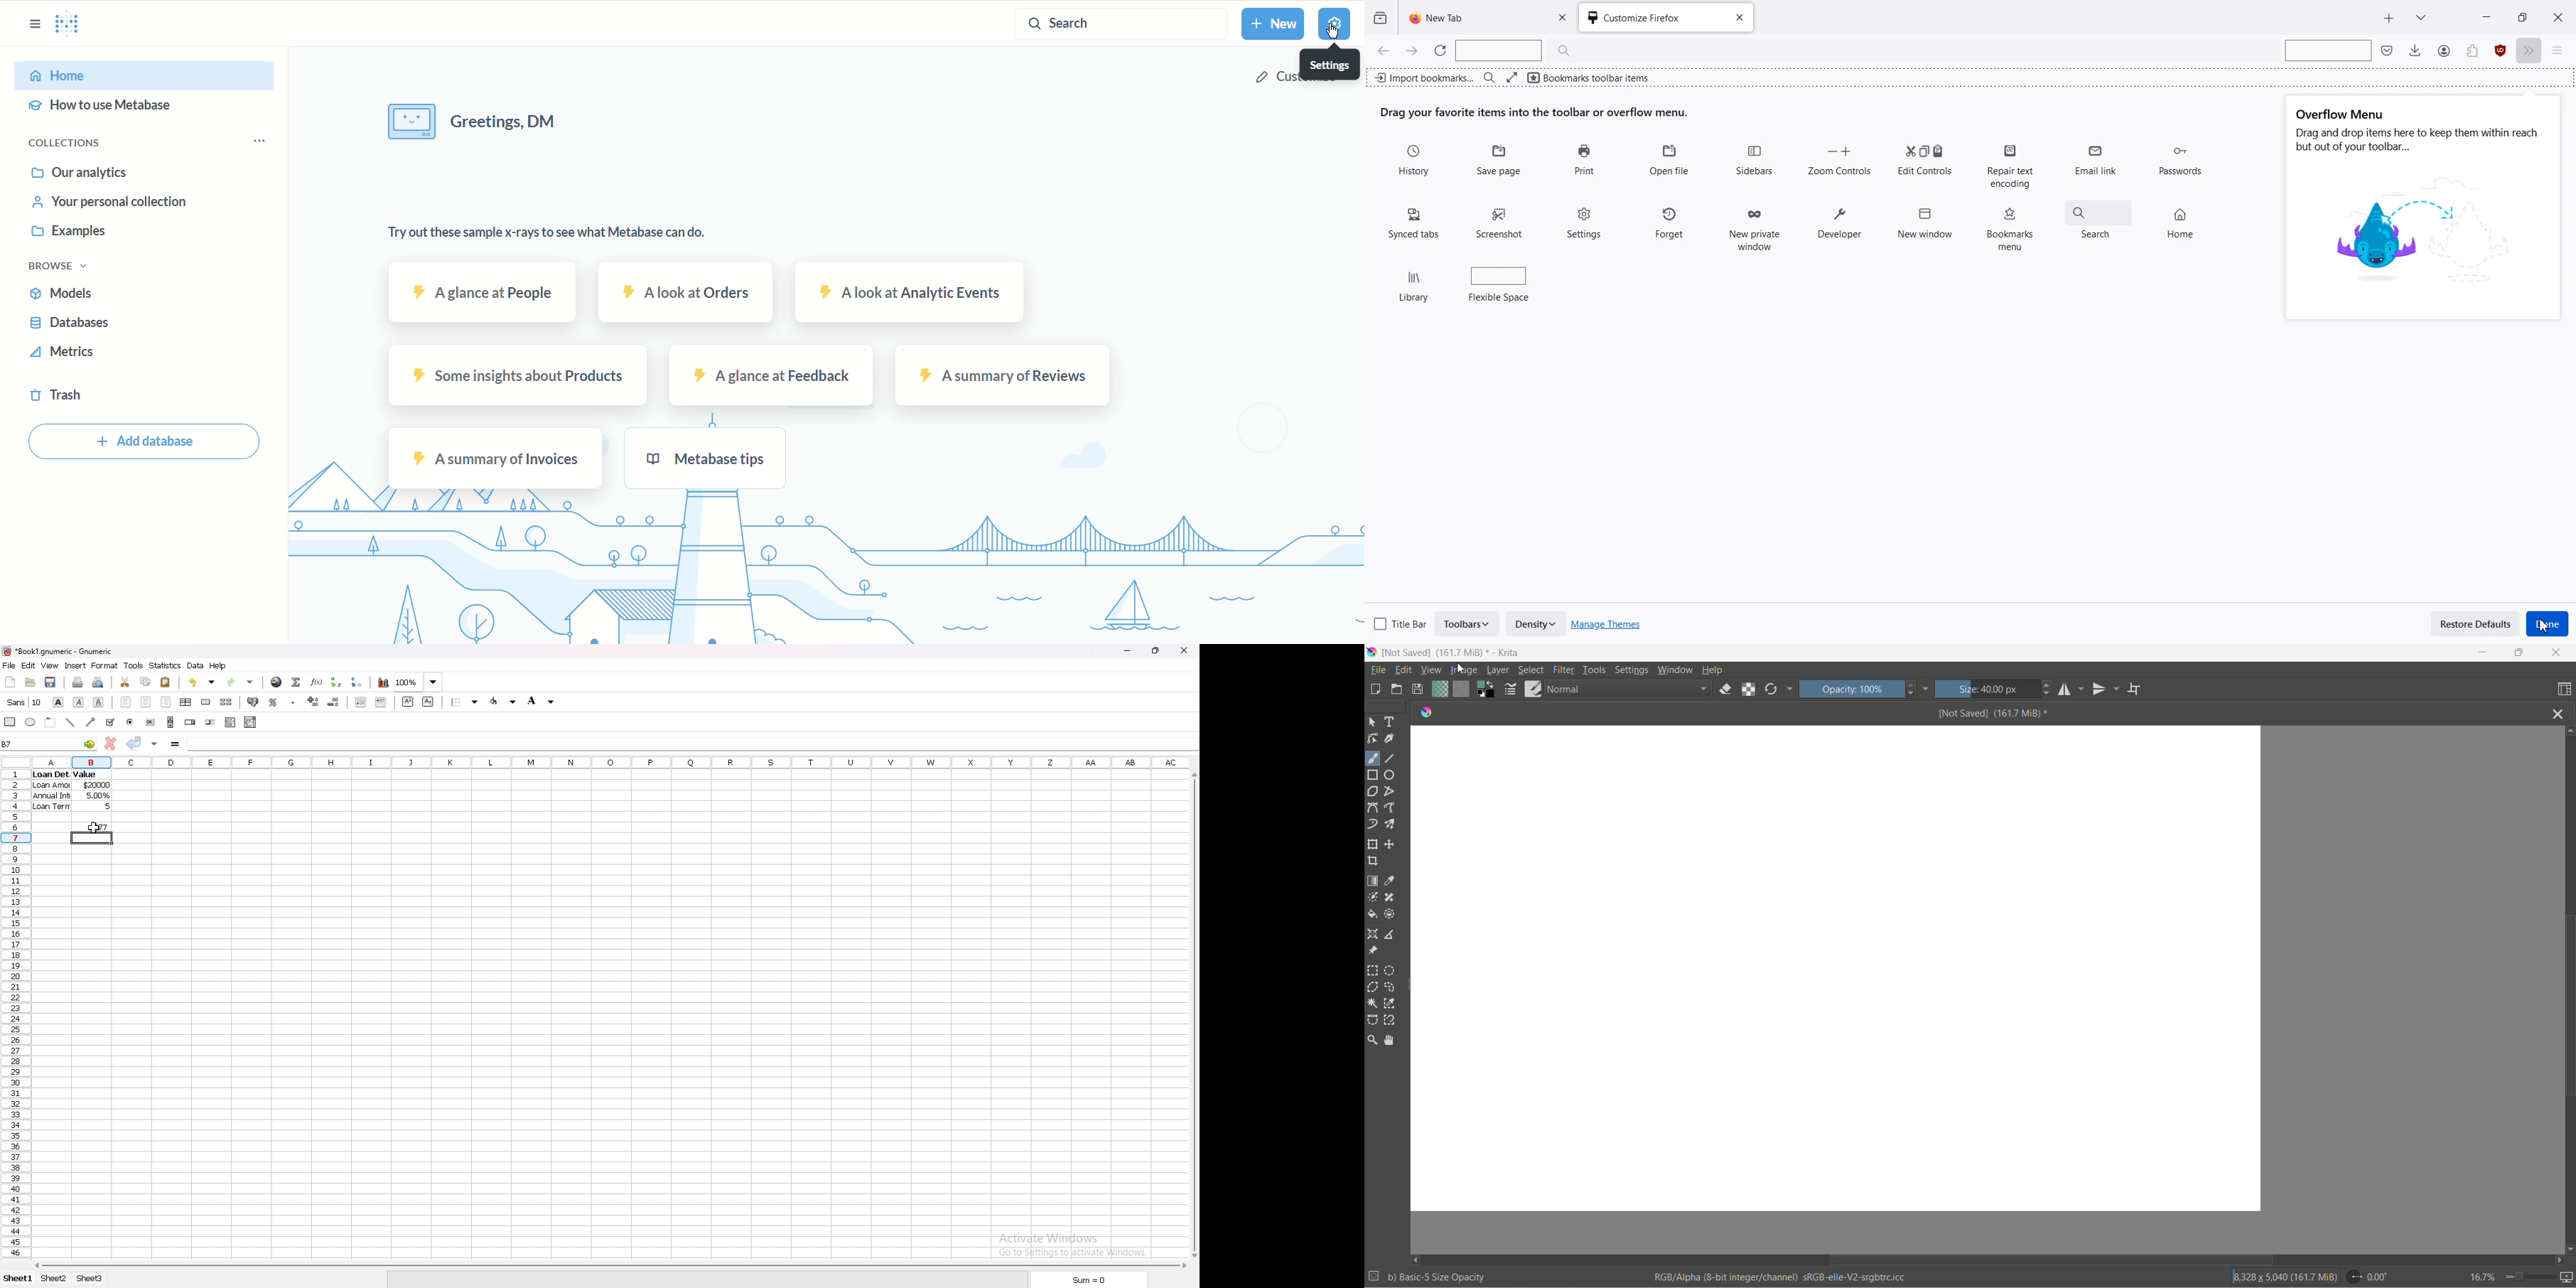 The height and width of the screenshot is (1288, 2576). Describe the element at coordinates (1715, 670) in the screenshot. I see `help` at that location.